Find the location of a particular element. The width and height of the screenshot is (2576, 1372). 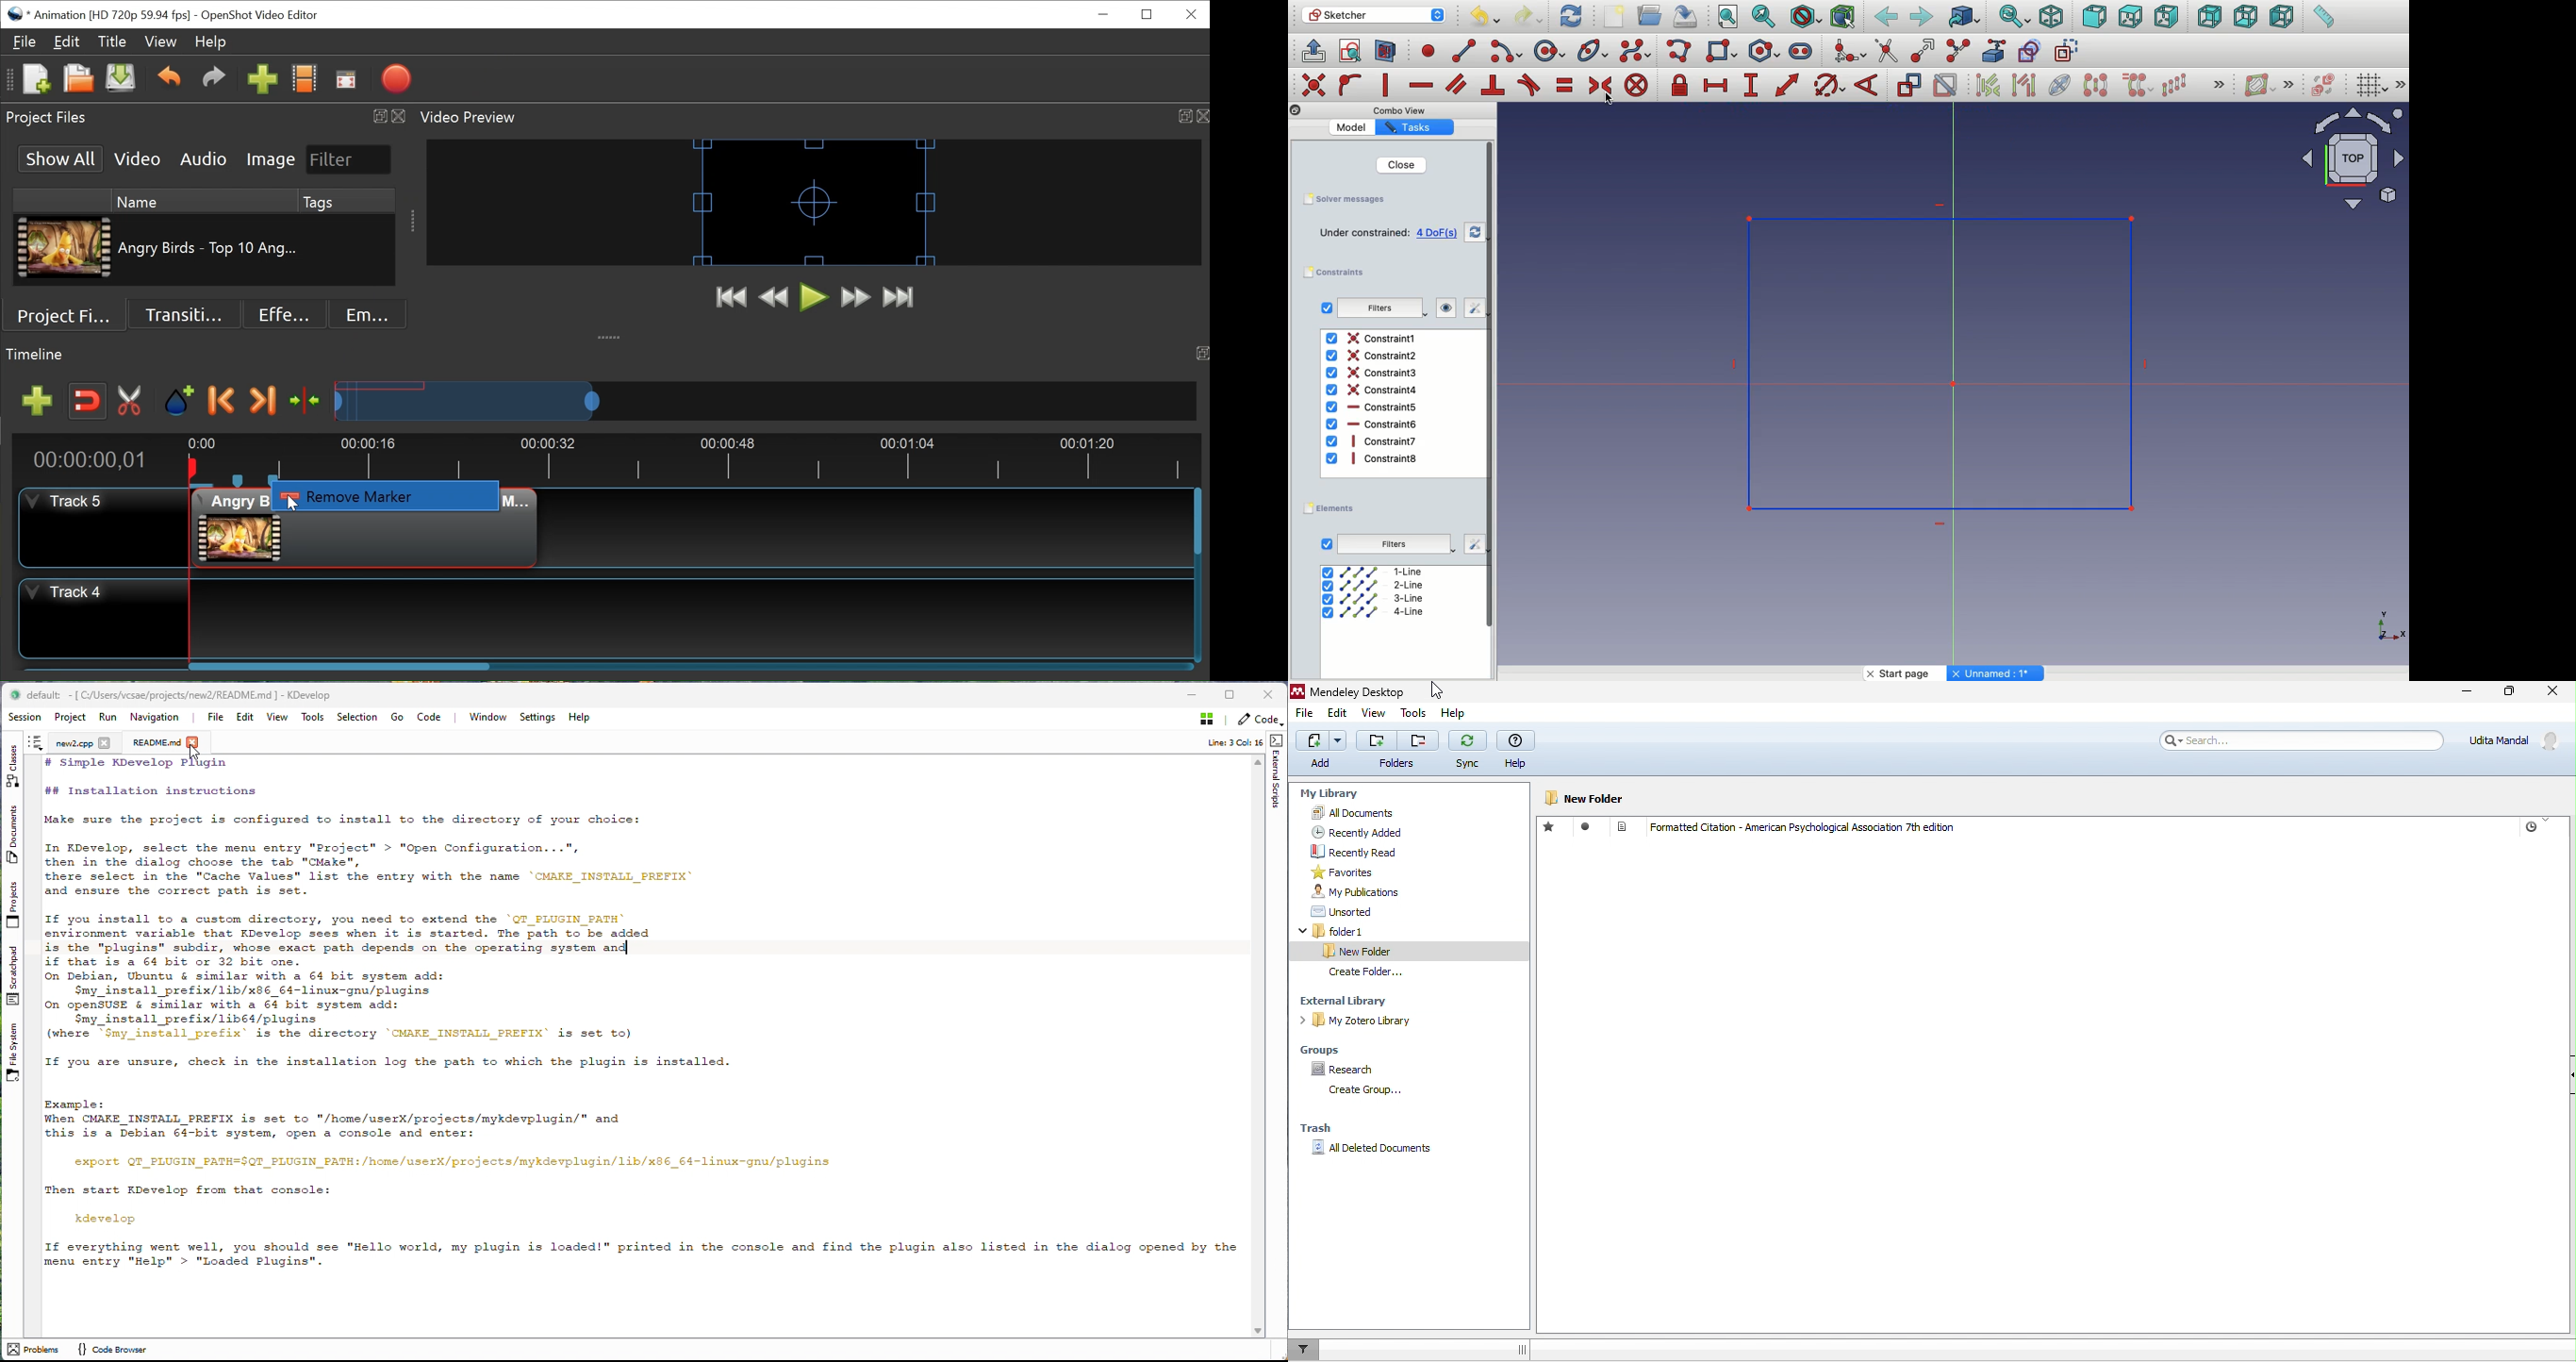

cursor is located at coordinates (1437, 691).